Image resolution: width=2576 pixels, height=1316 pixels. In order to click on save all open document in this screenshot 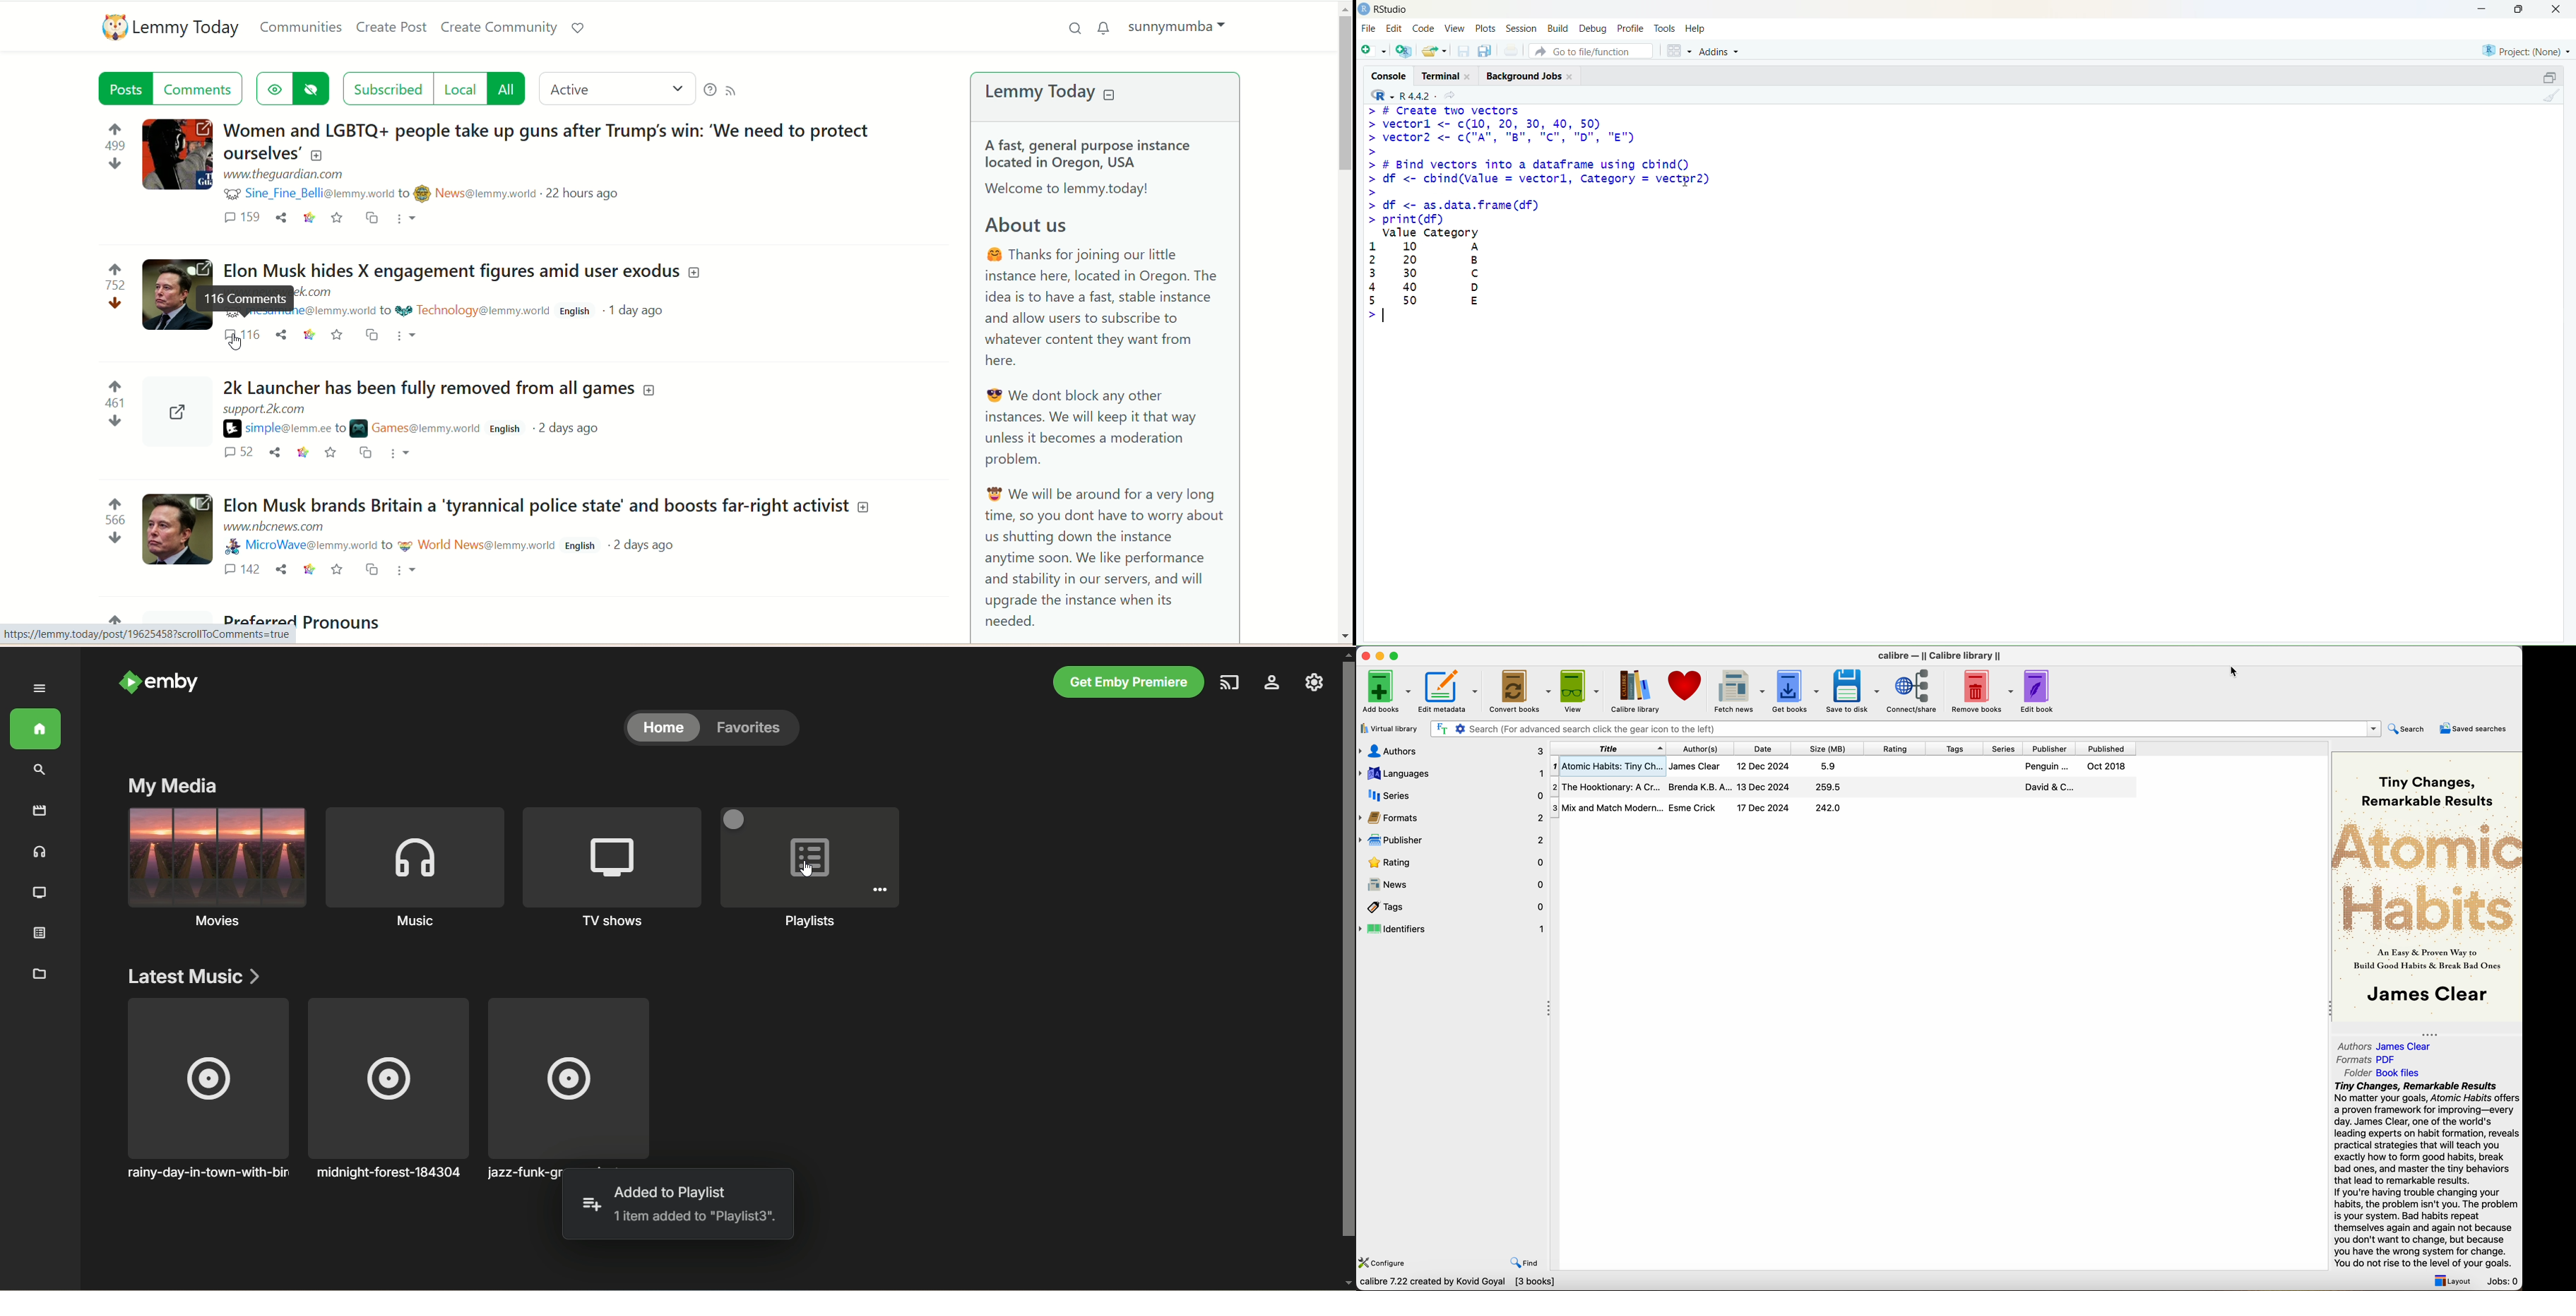, I will do `click(1486, 51)`.